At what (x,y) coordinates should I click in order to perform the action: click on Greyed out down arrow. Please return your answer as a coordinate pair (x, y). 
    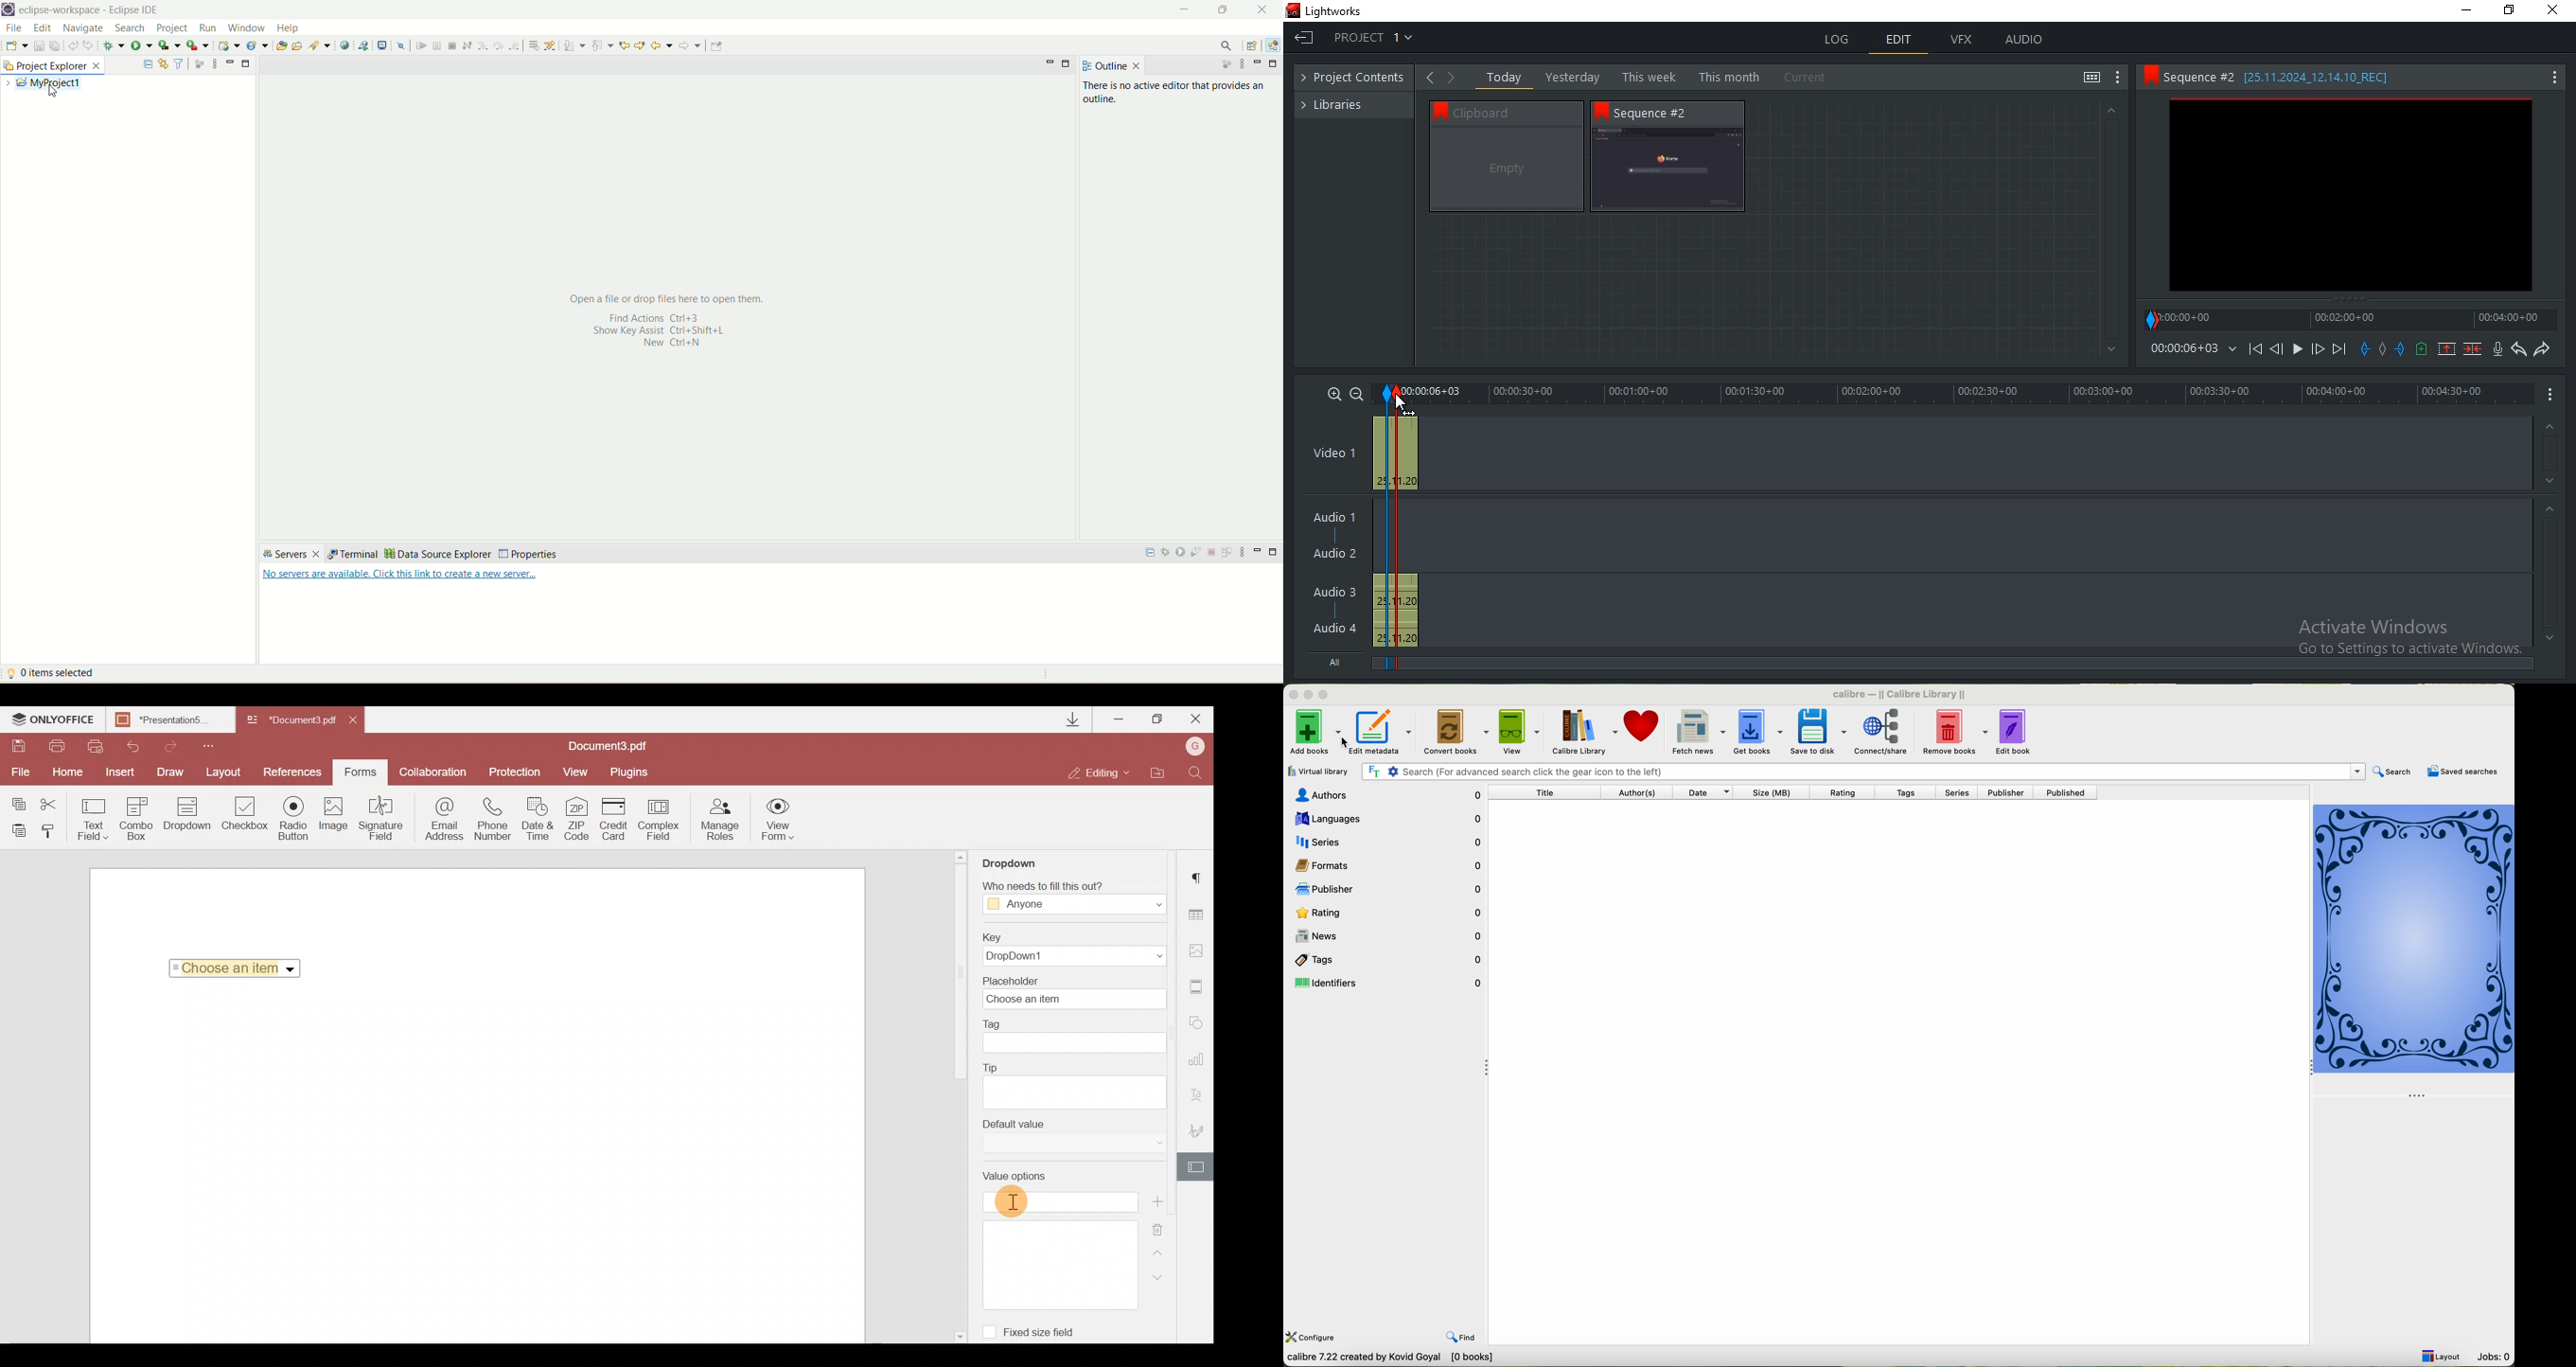
    Looking at the image, I should click on (2552, 484).